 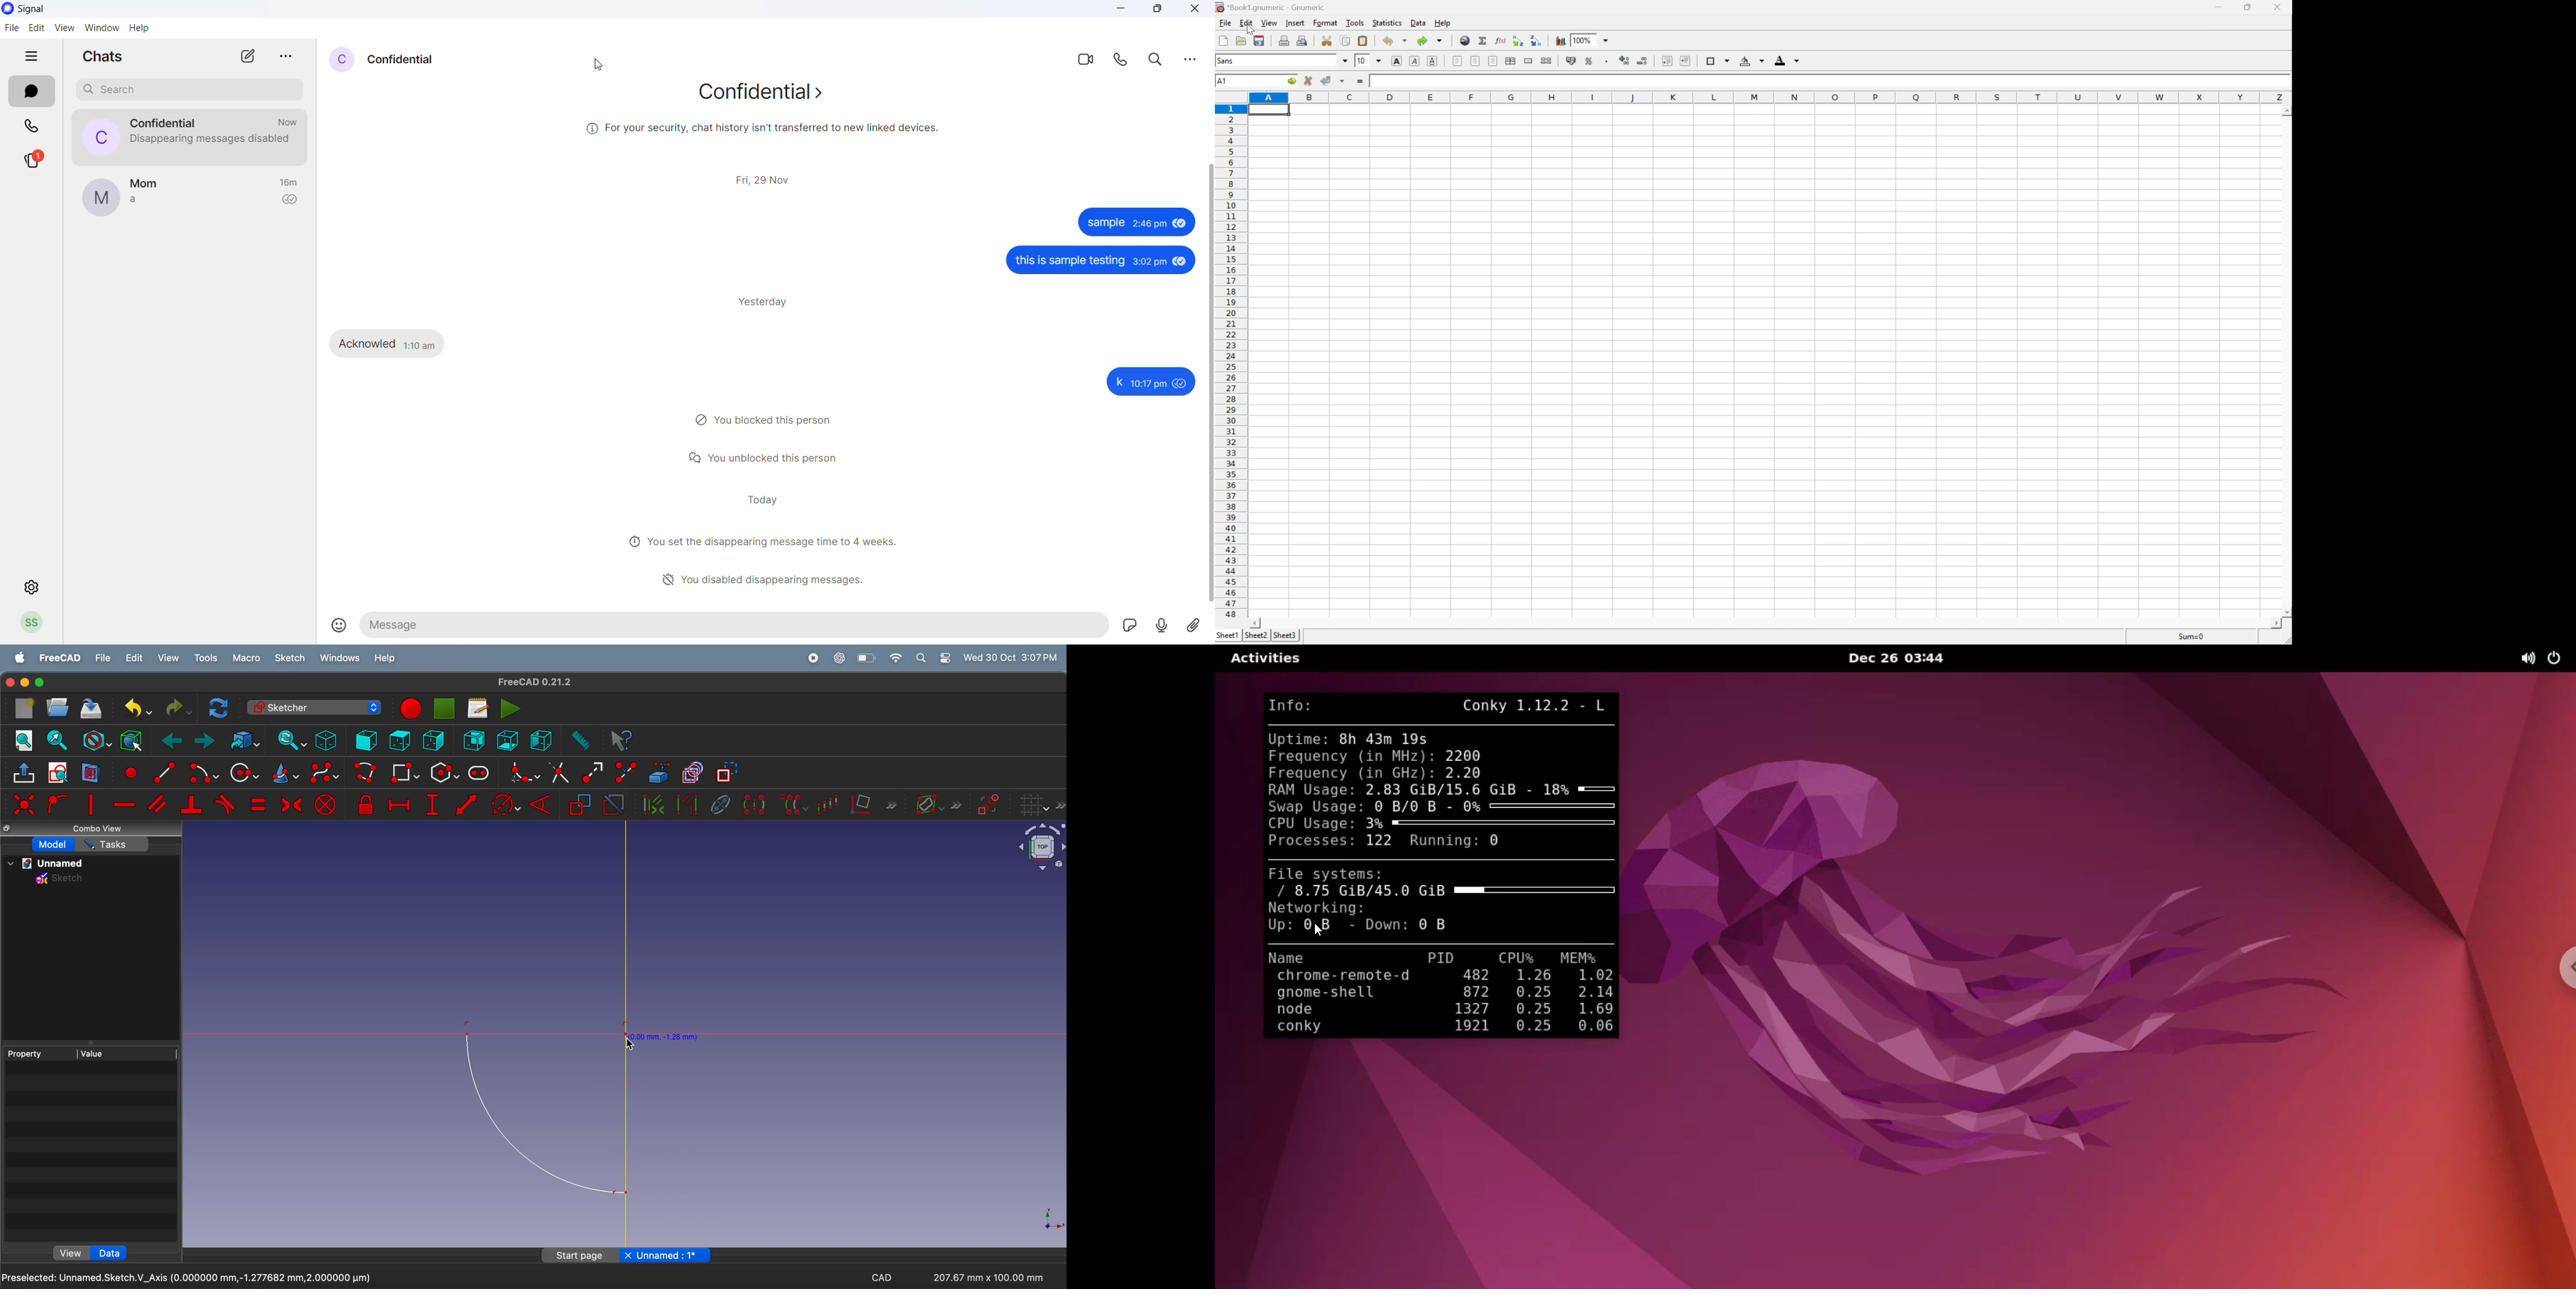 I want to click on statistics, so click(x=1387, y=24).